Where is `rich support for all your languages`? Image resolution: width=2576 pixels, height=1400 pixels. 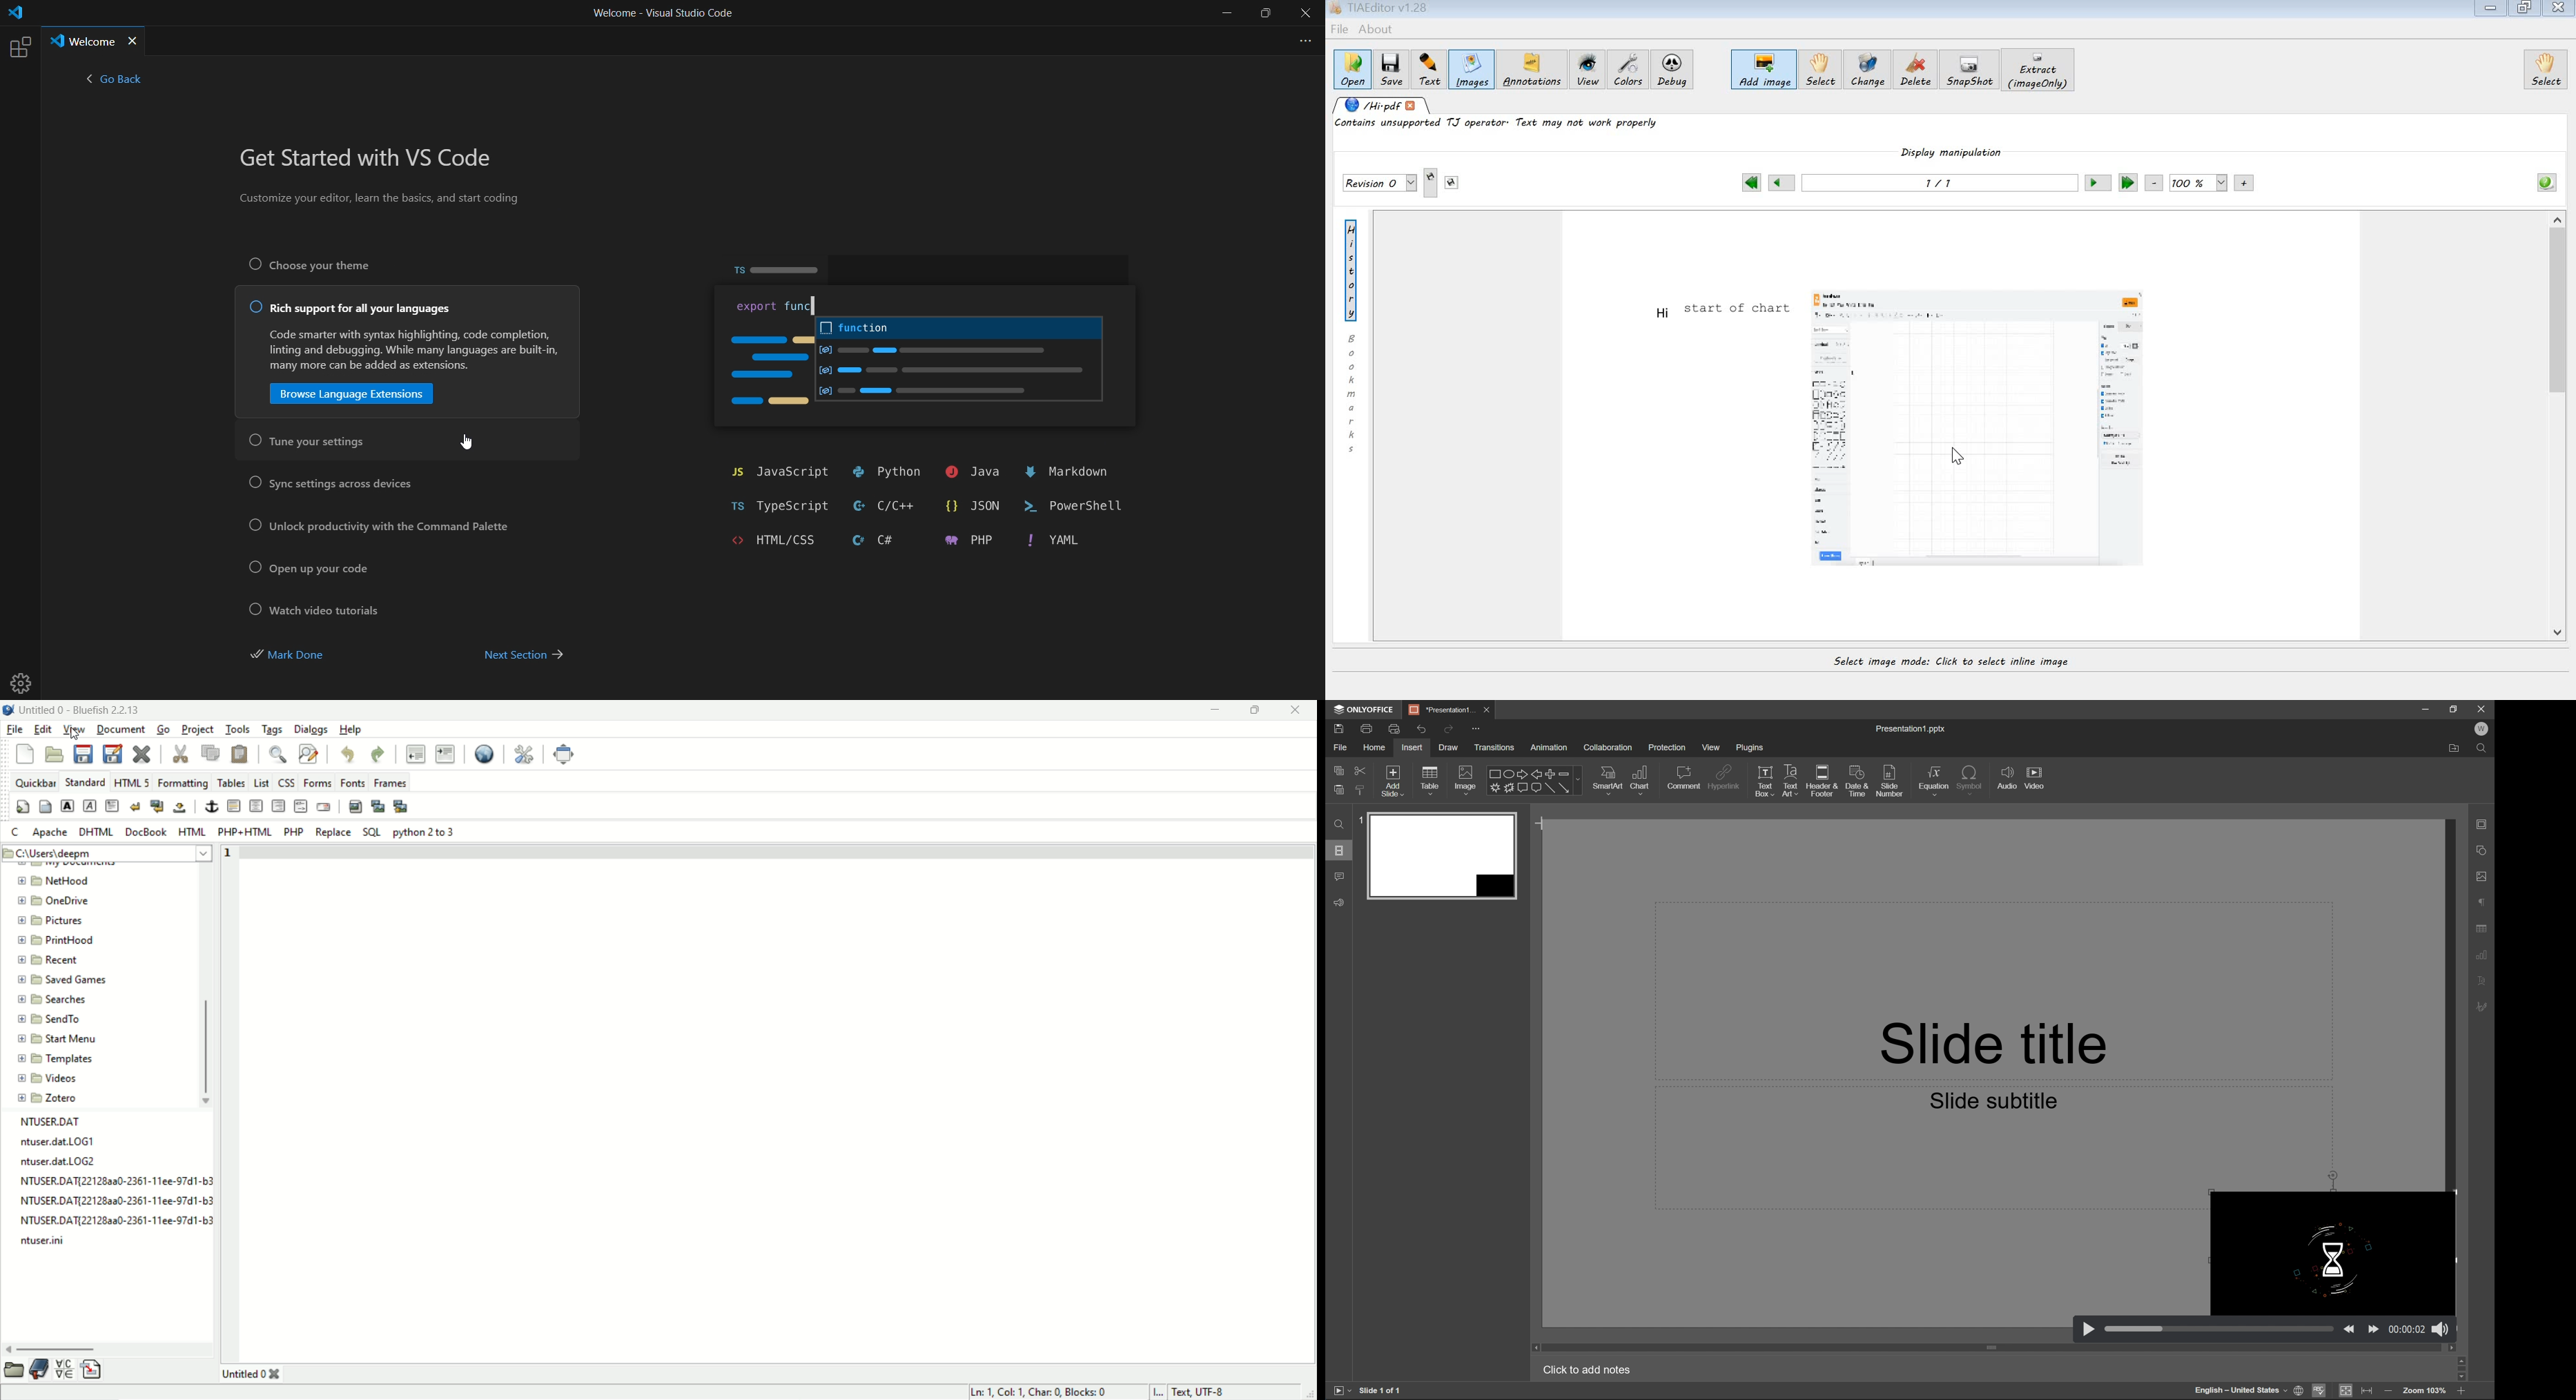 rich support for all your languages is located at coordinates (348, 309).